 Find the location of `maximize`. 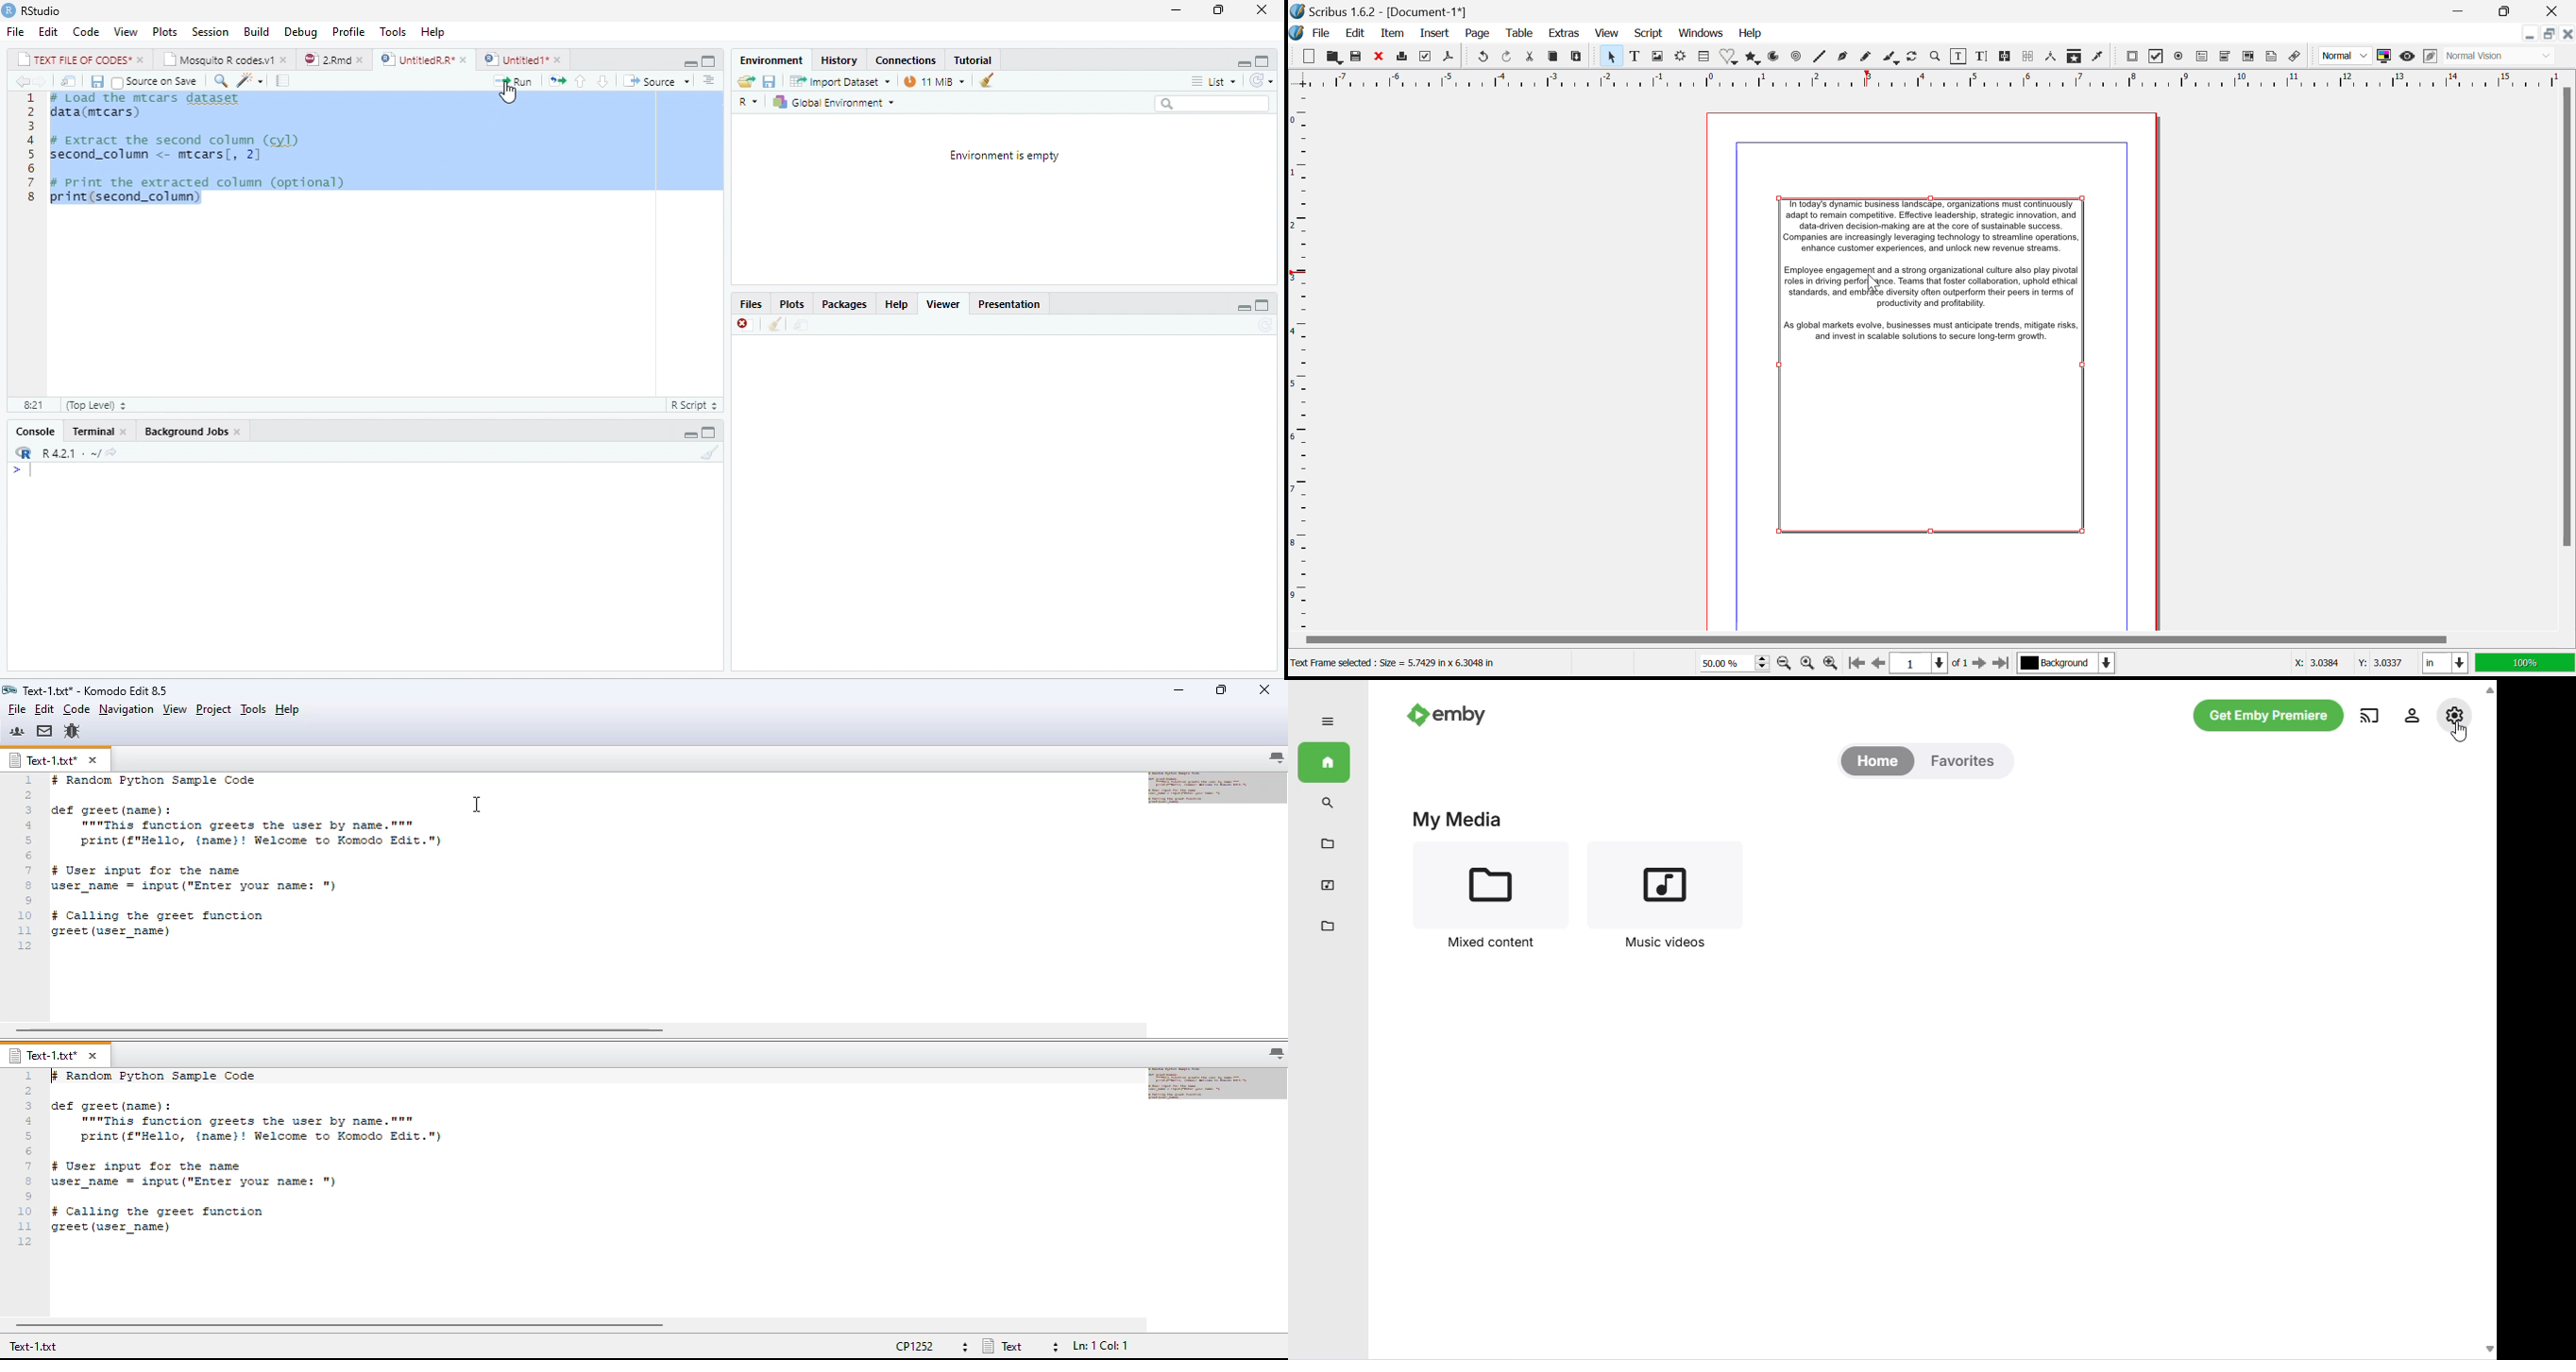

maximize is located at coordinates (692, 60).